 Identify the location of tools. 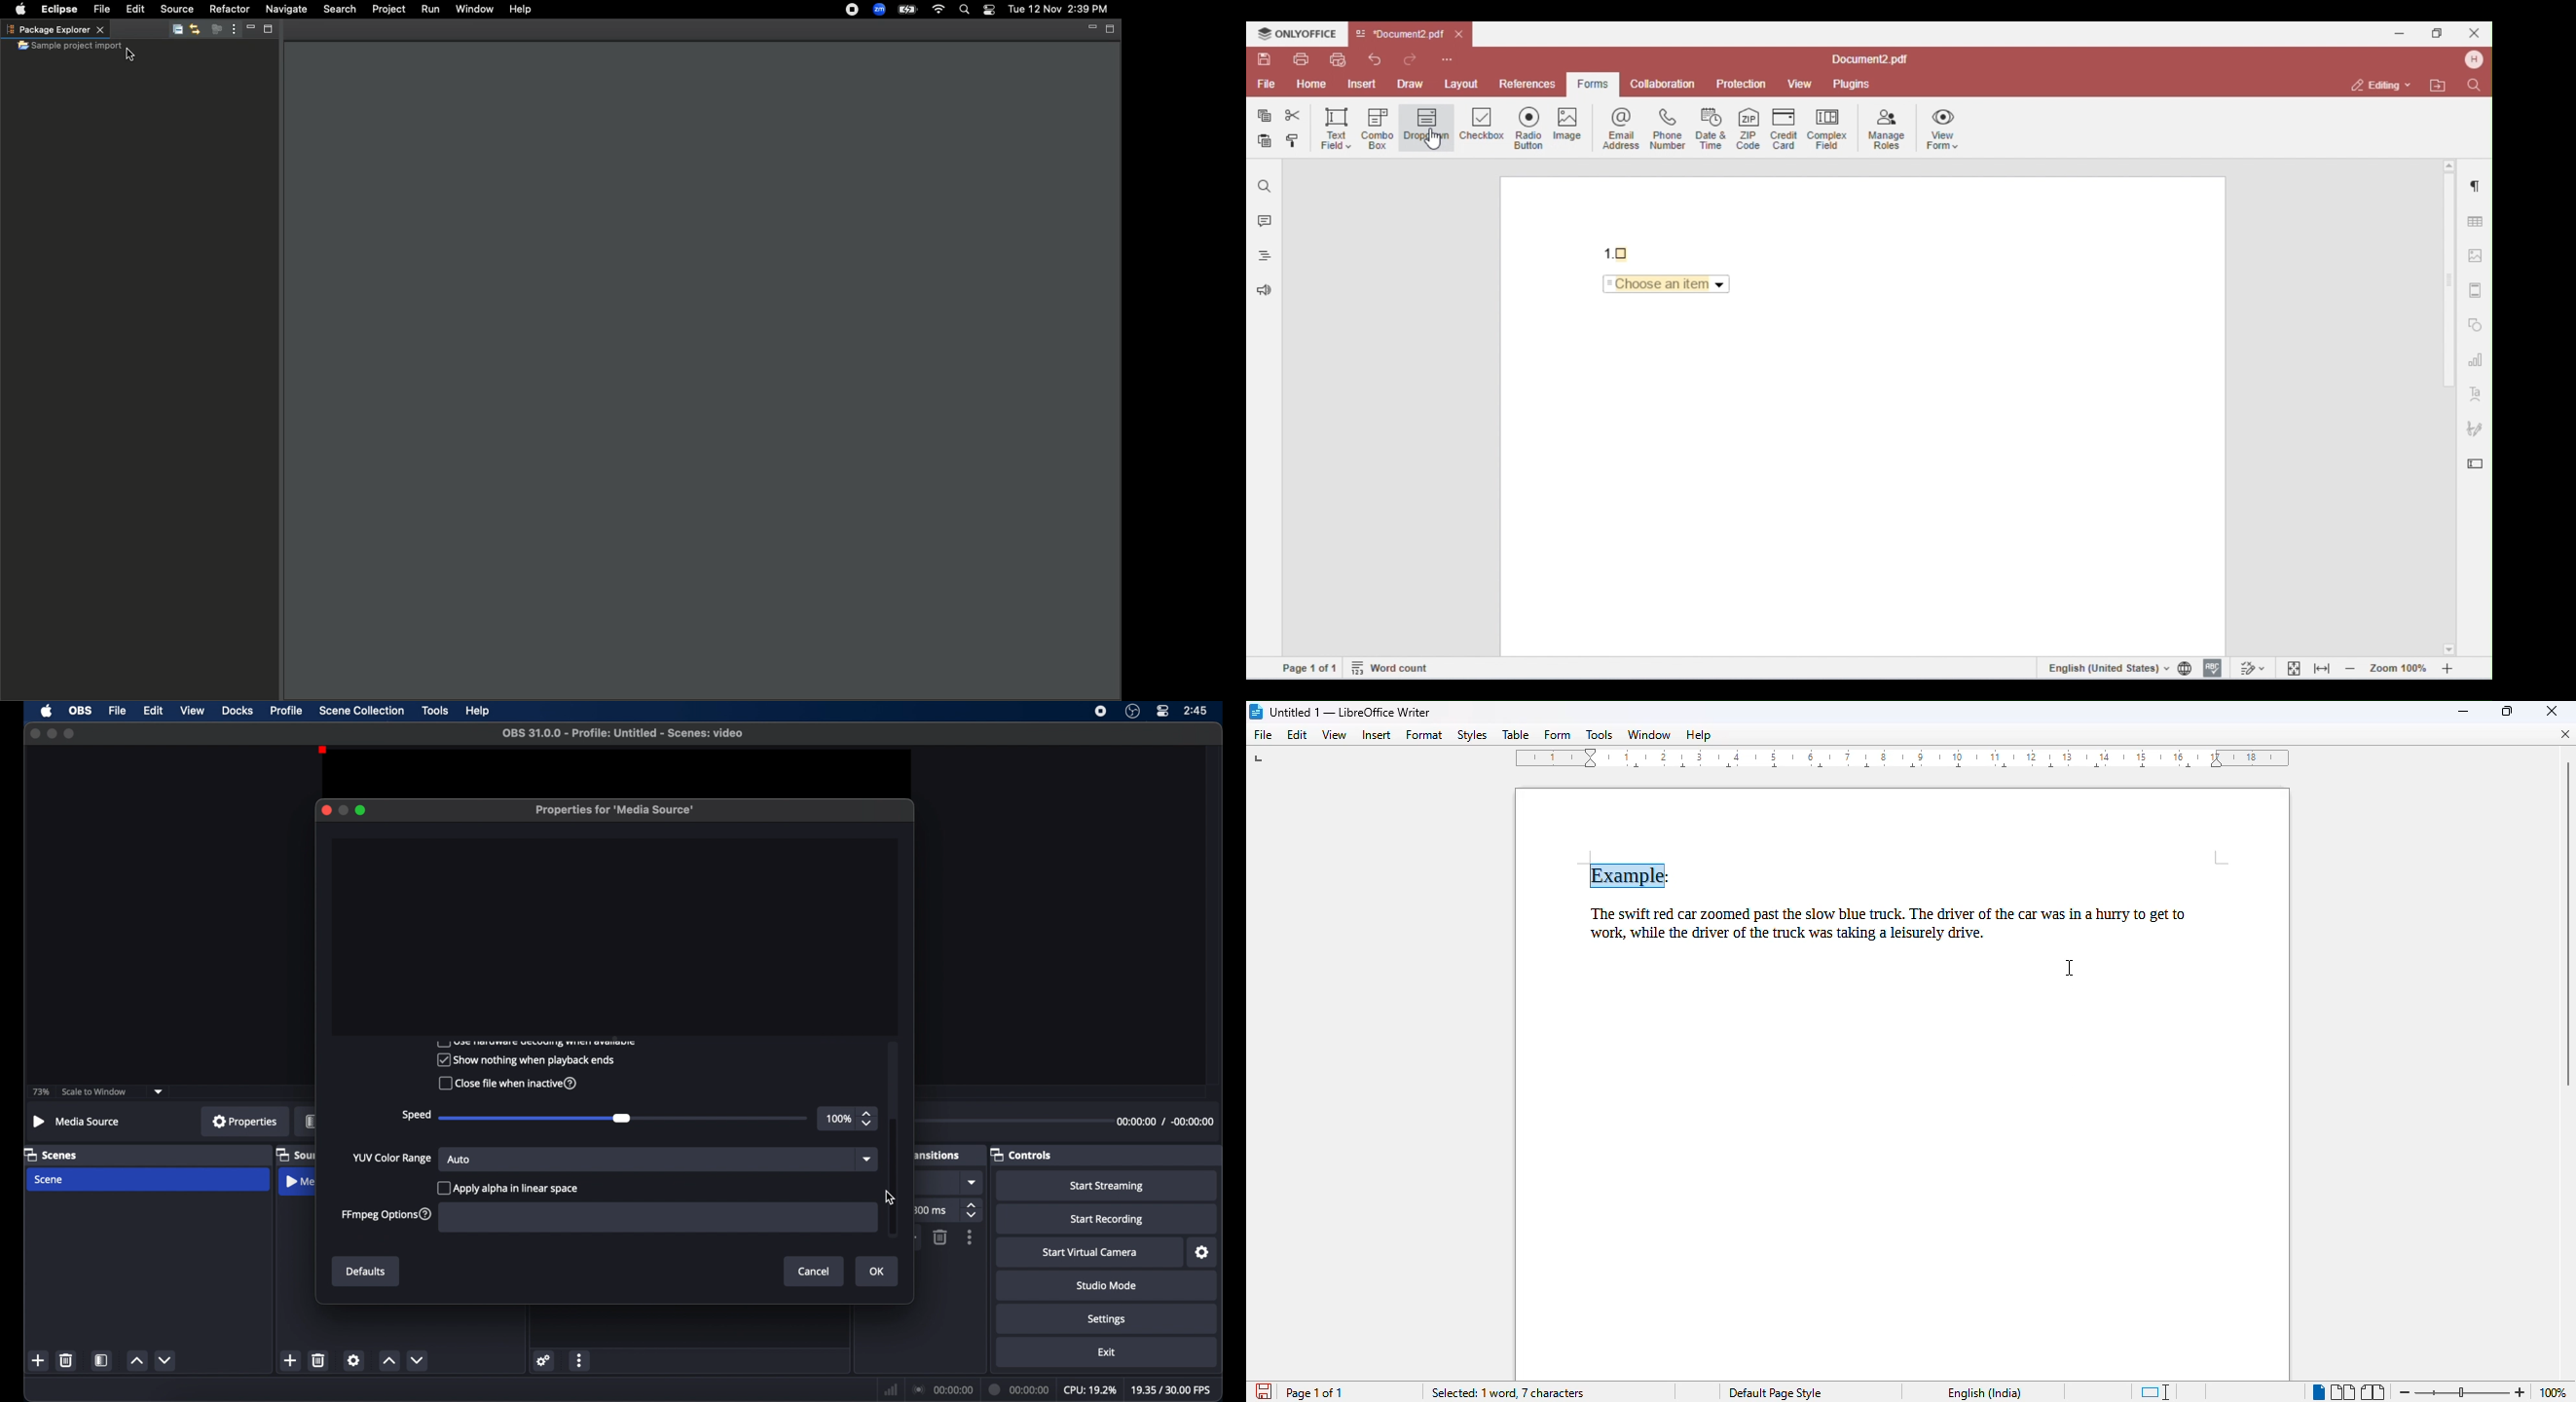
(1600, 734).